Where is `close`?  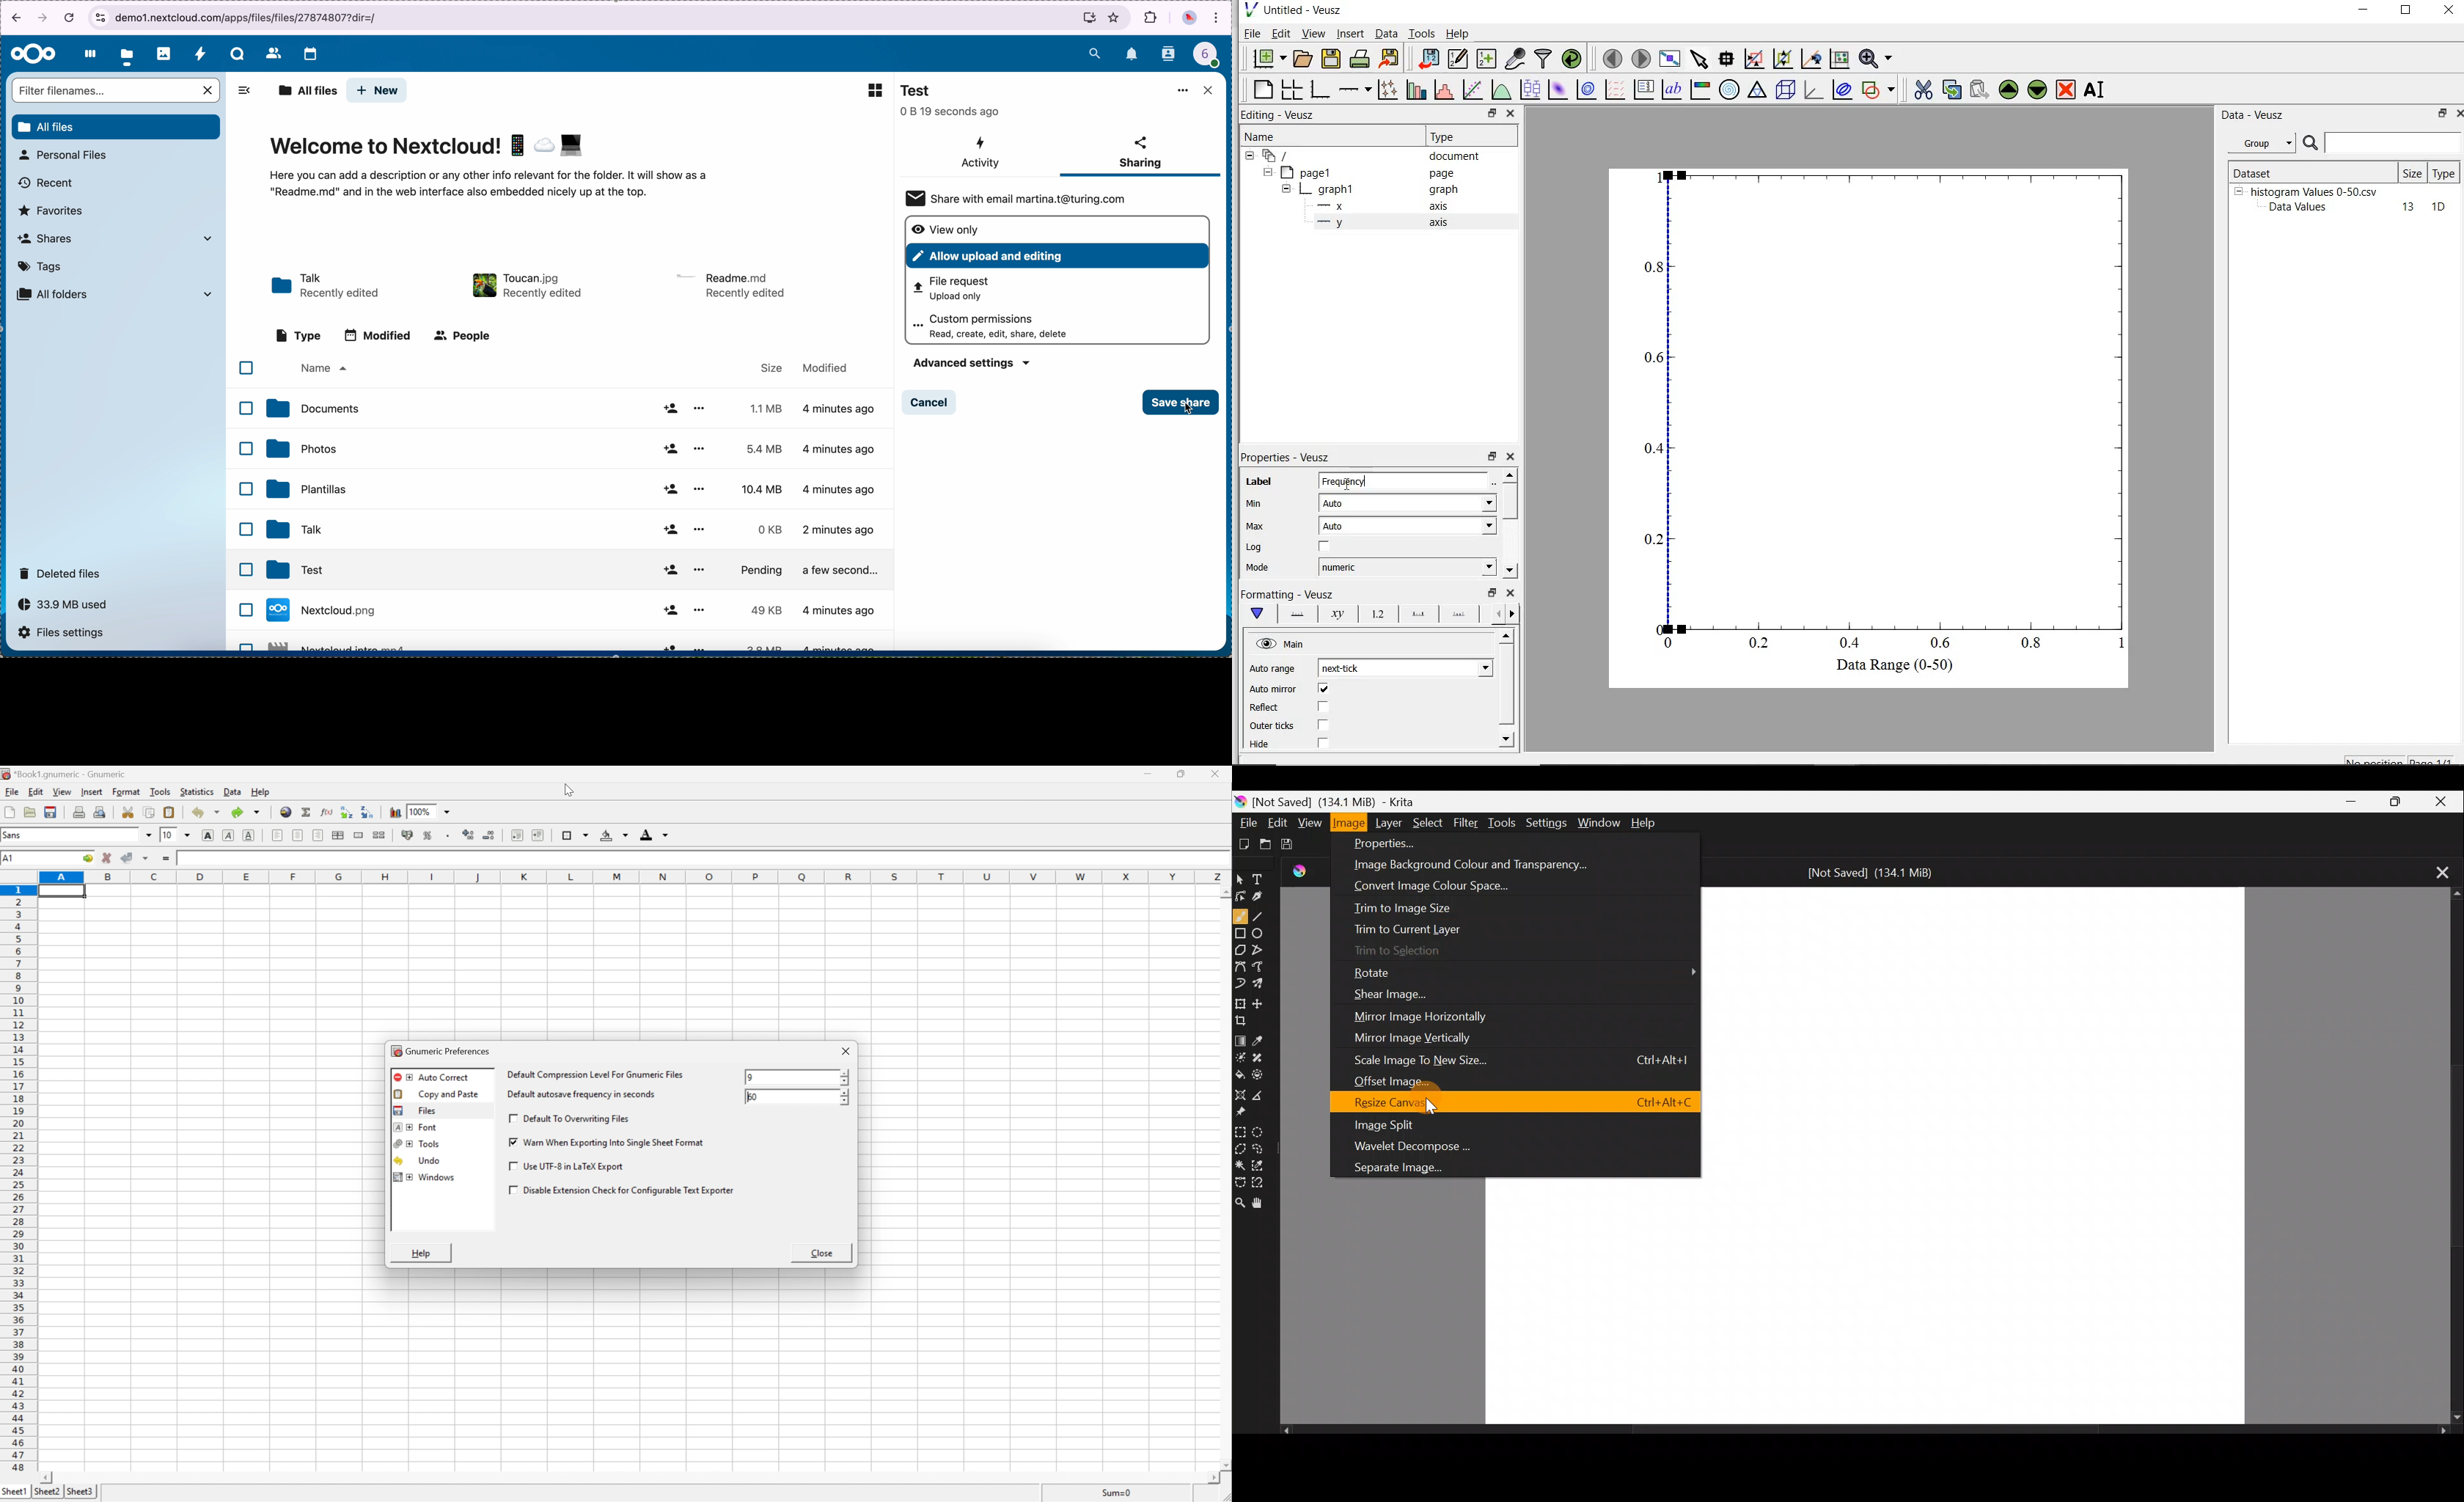
close is located at coordinates (1511, 593).